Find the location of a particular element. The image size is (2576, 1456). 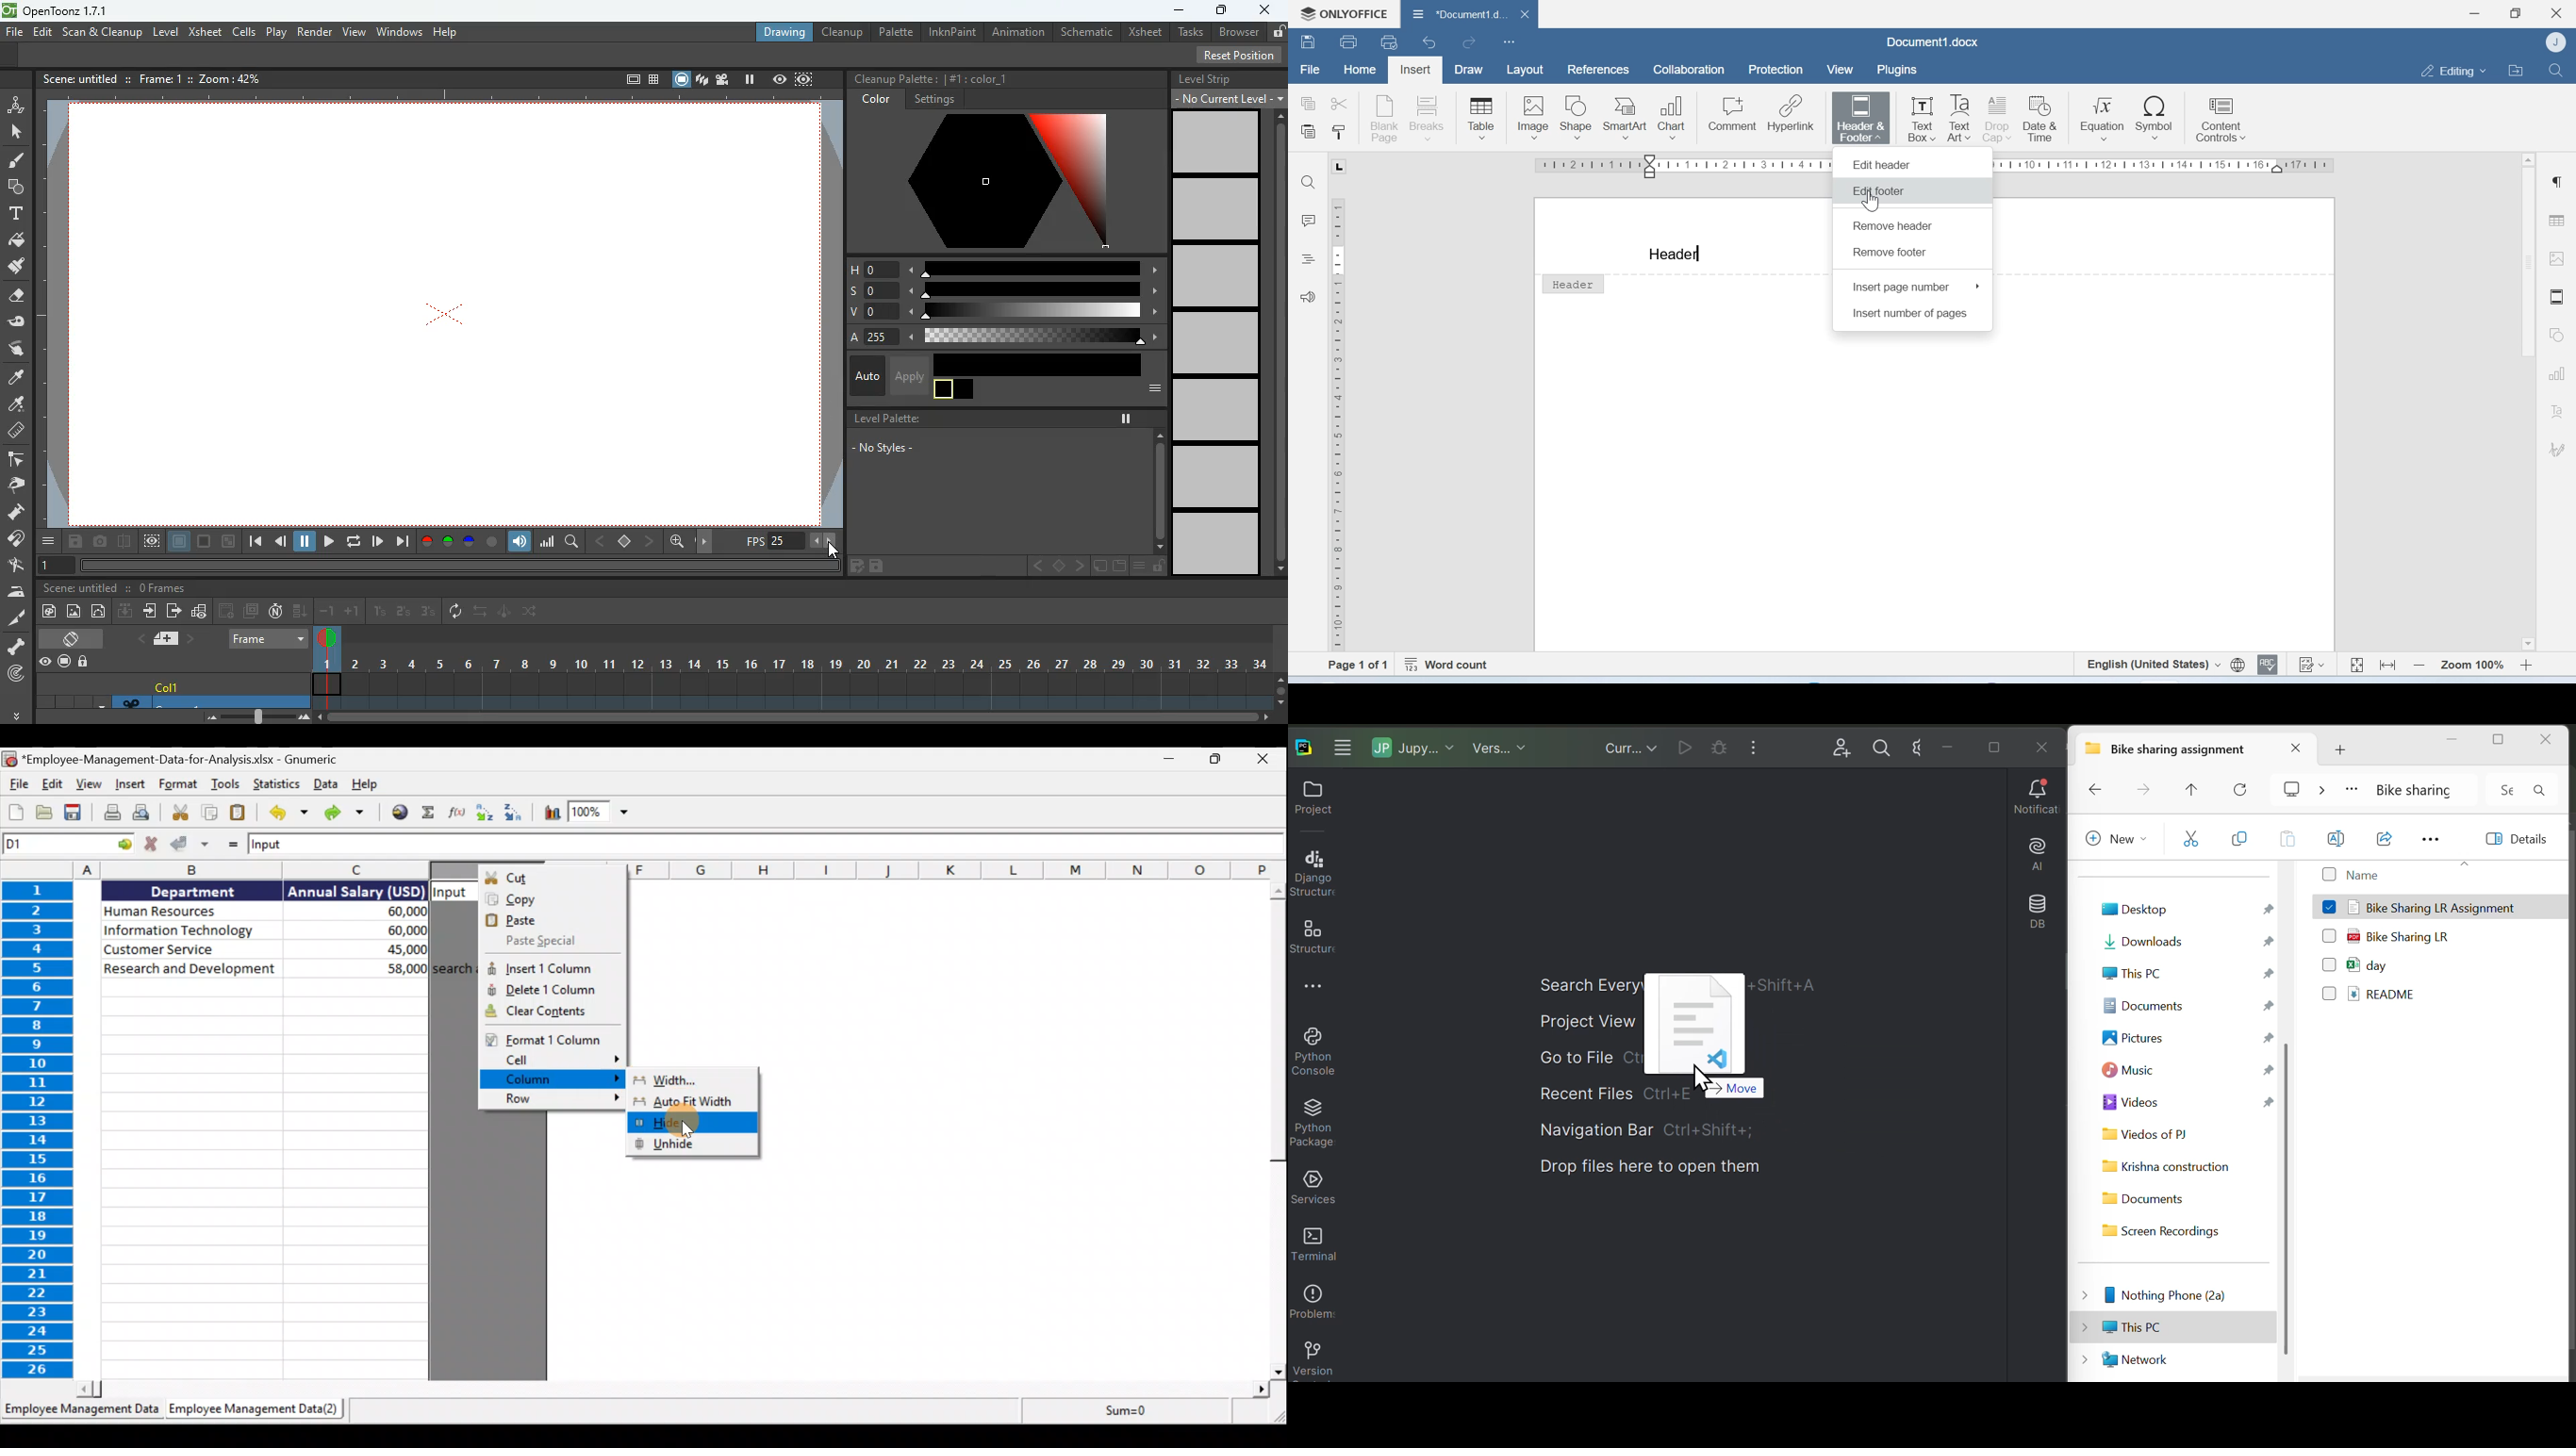

Run current file is located at coordinates (1684, 745).